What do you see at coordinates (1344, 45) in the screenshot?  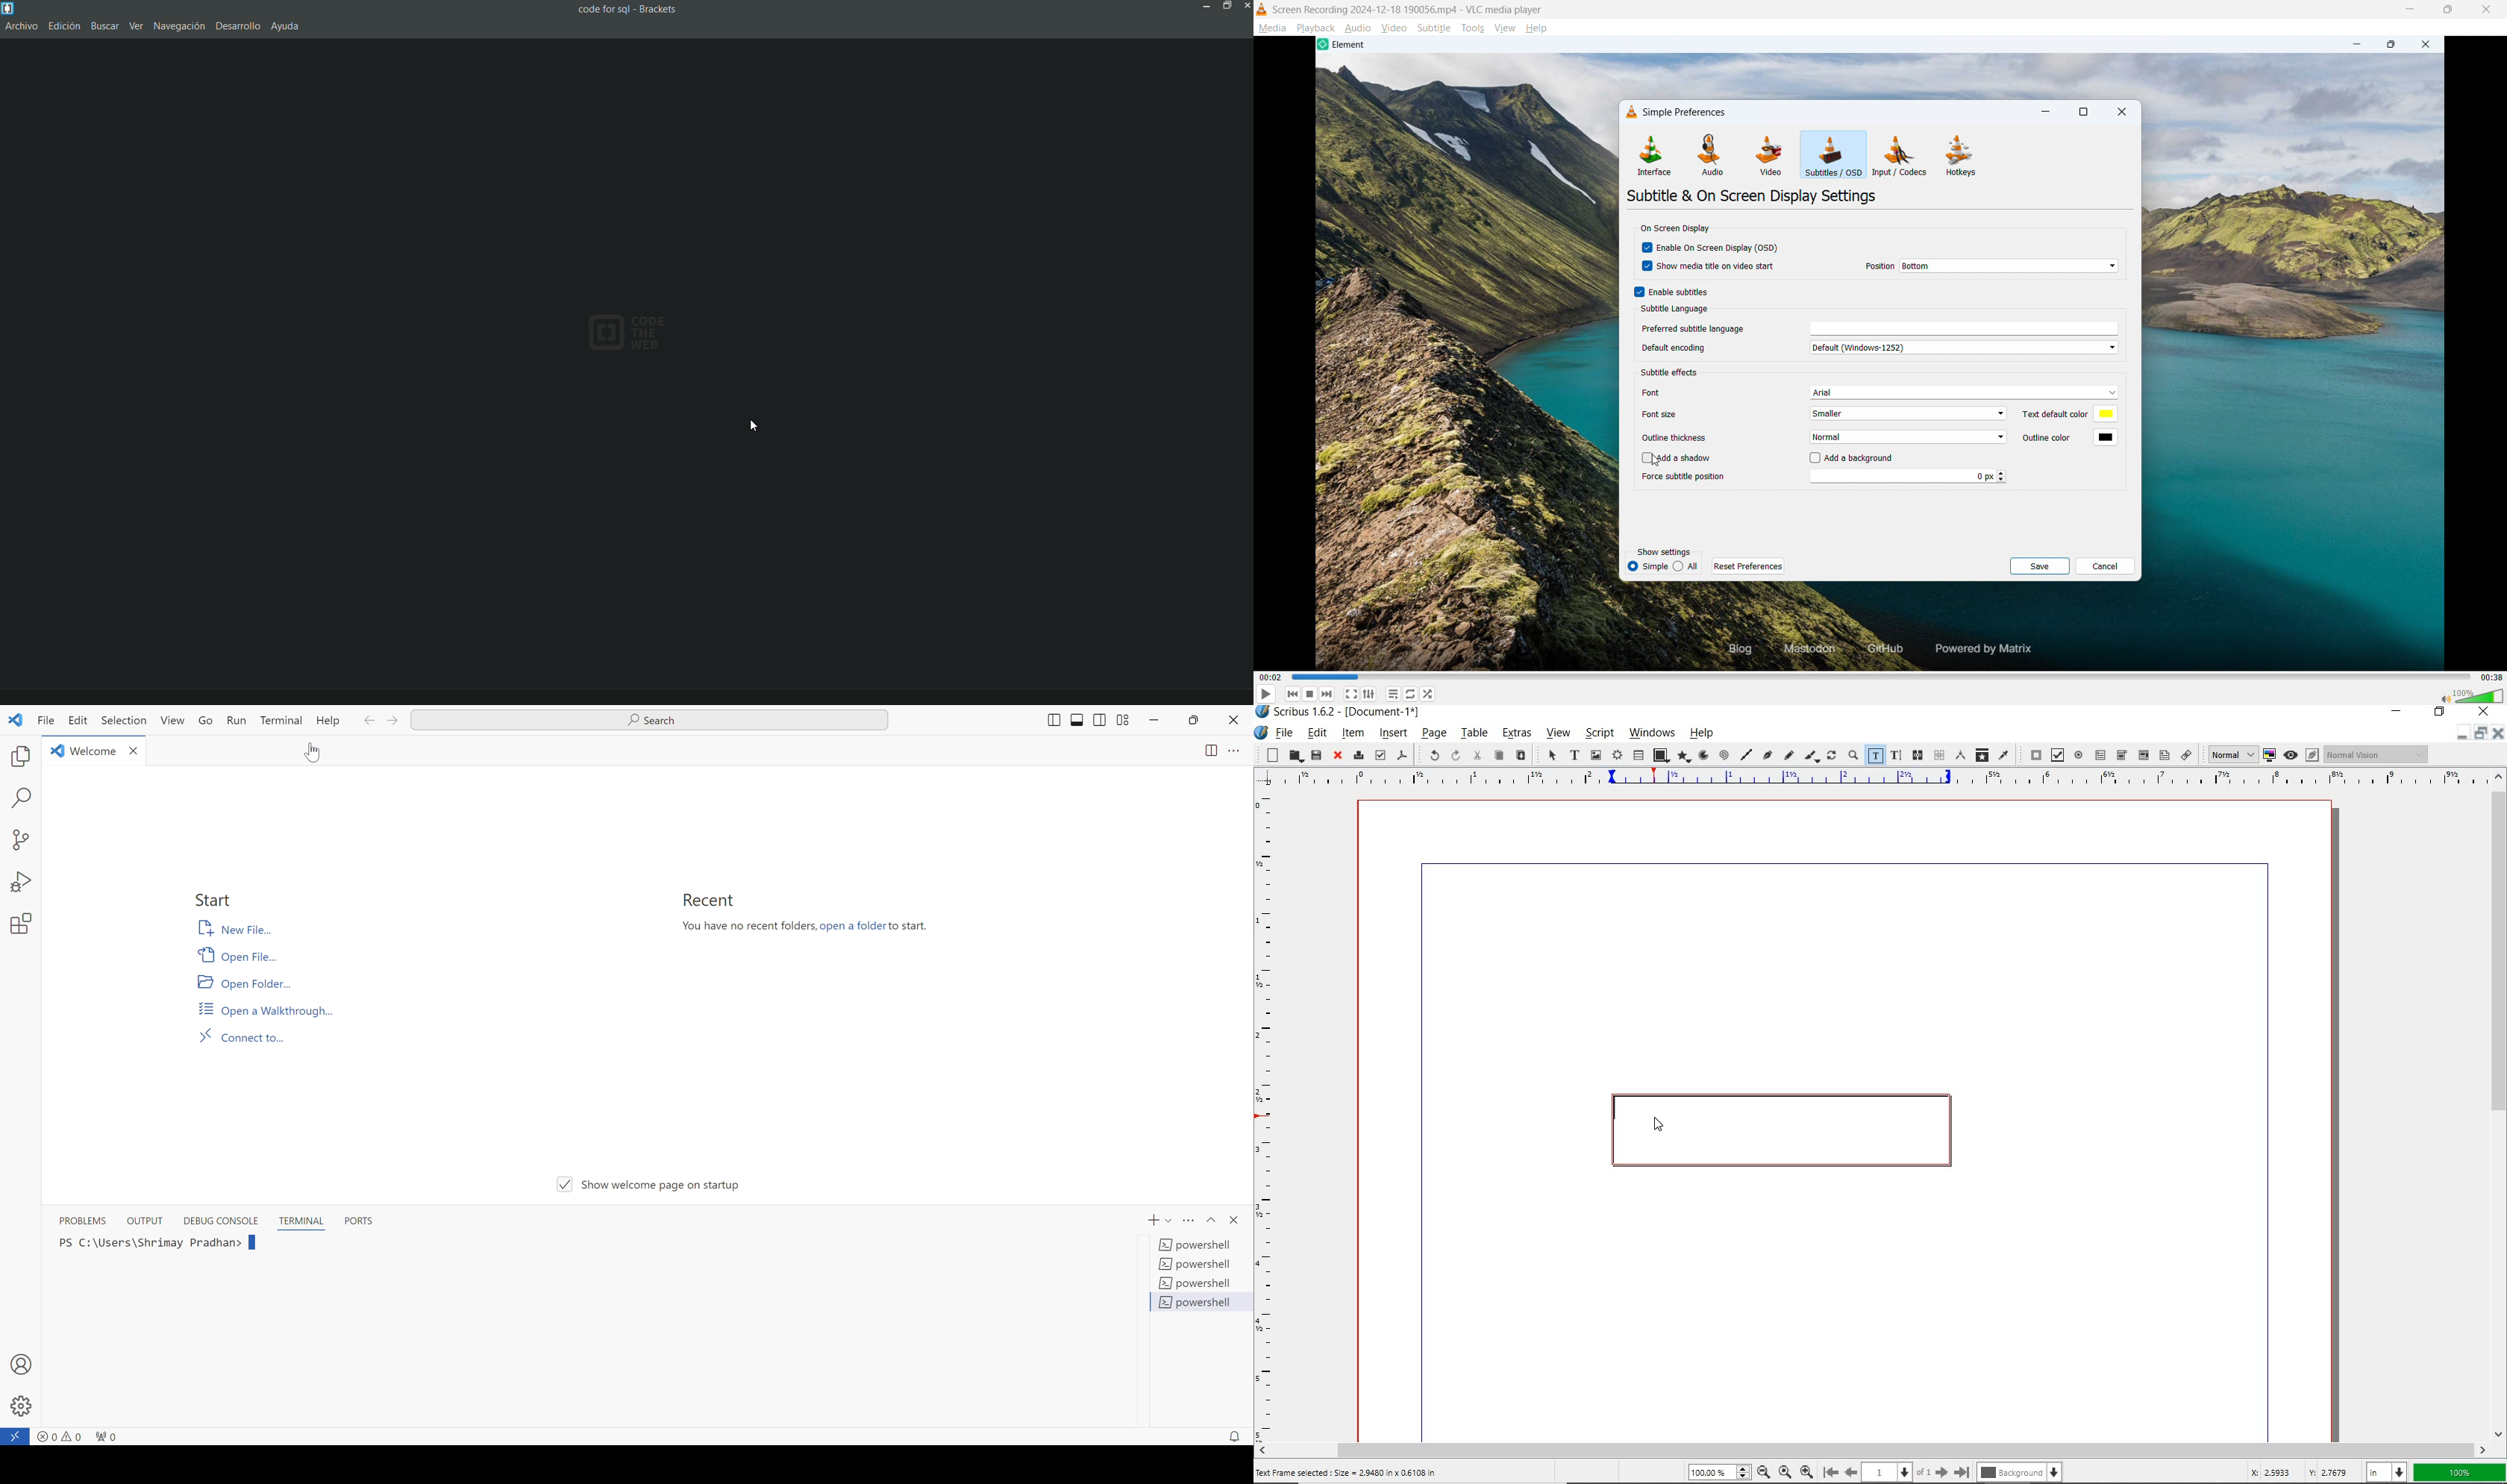 I see `Element` at bounding box center [1344, 45].